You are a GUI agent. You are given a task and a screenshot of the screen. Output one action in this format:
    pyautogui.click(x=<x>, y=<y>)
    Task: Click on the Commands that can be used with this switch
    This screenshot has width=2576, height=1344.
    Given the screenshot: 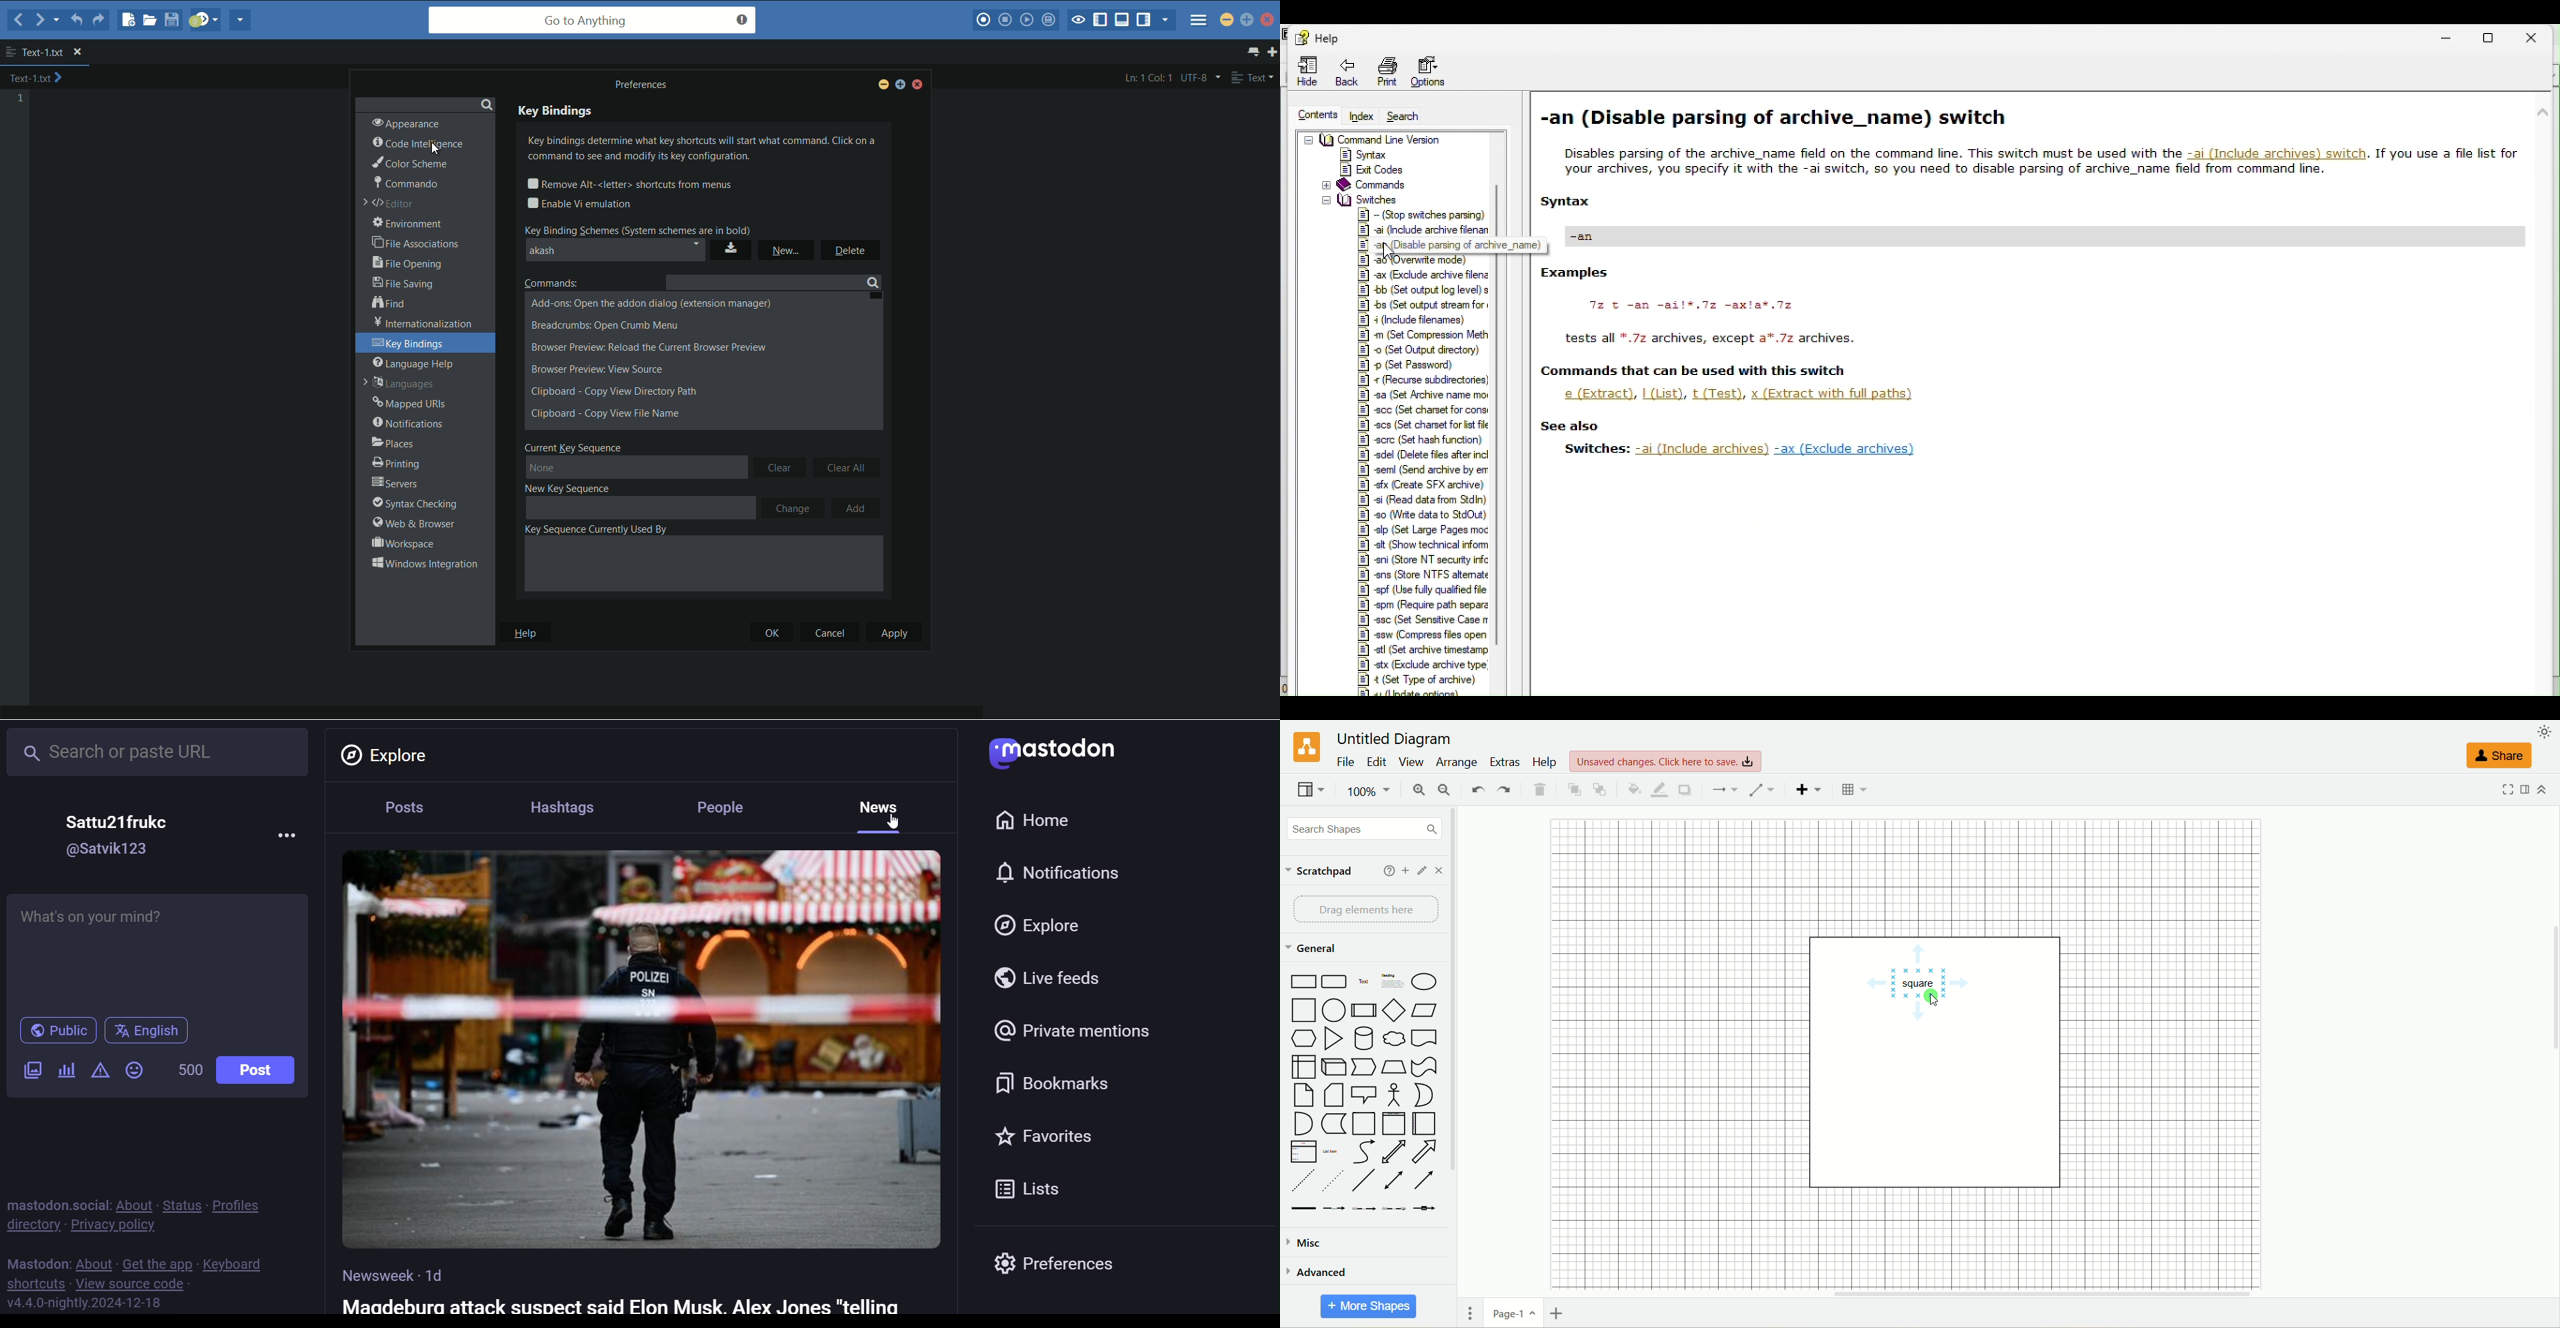 What is the action you would take?
    pyautogui.click(x=1700, y=372)
    